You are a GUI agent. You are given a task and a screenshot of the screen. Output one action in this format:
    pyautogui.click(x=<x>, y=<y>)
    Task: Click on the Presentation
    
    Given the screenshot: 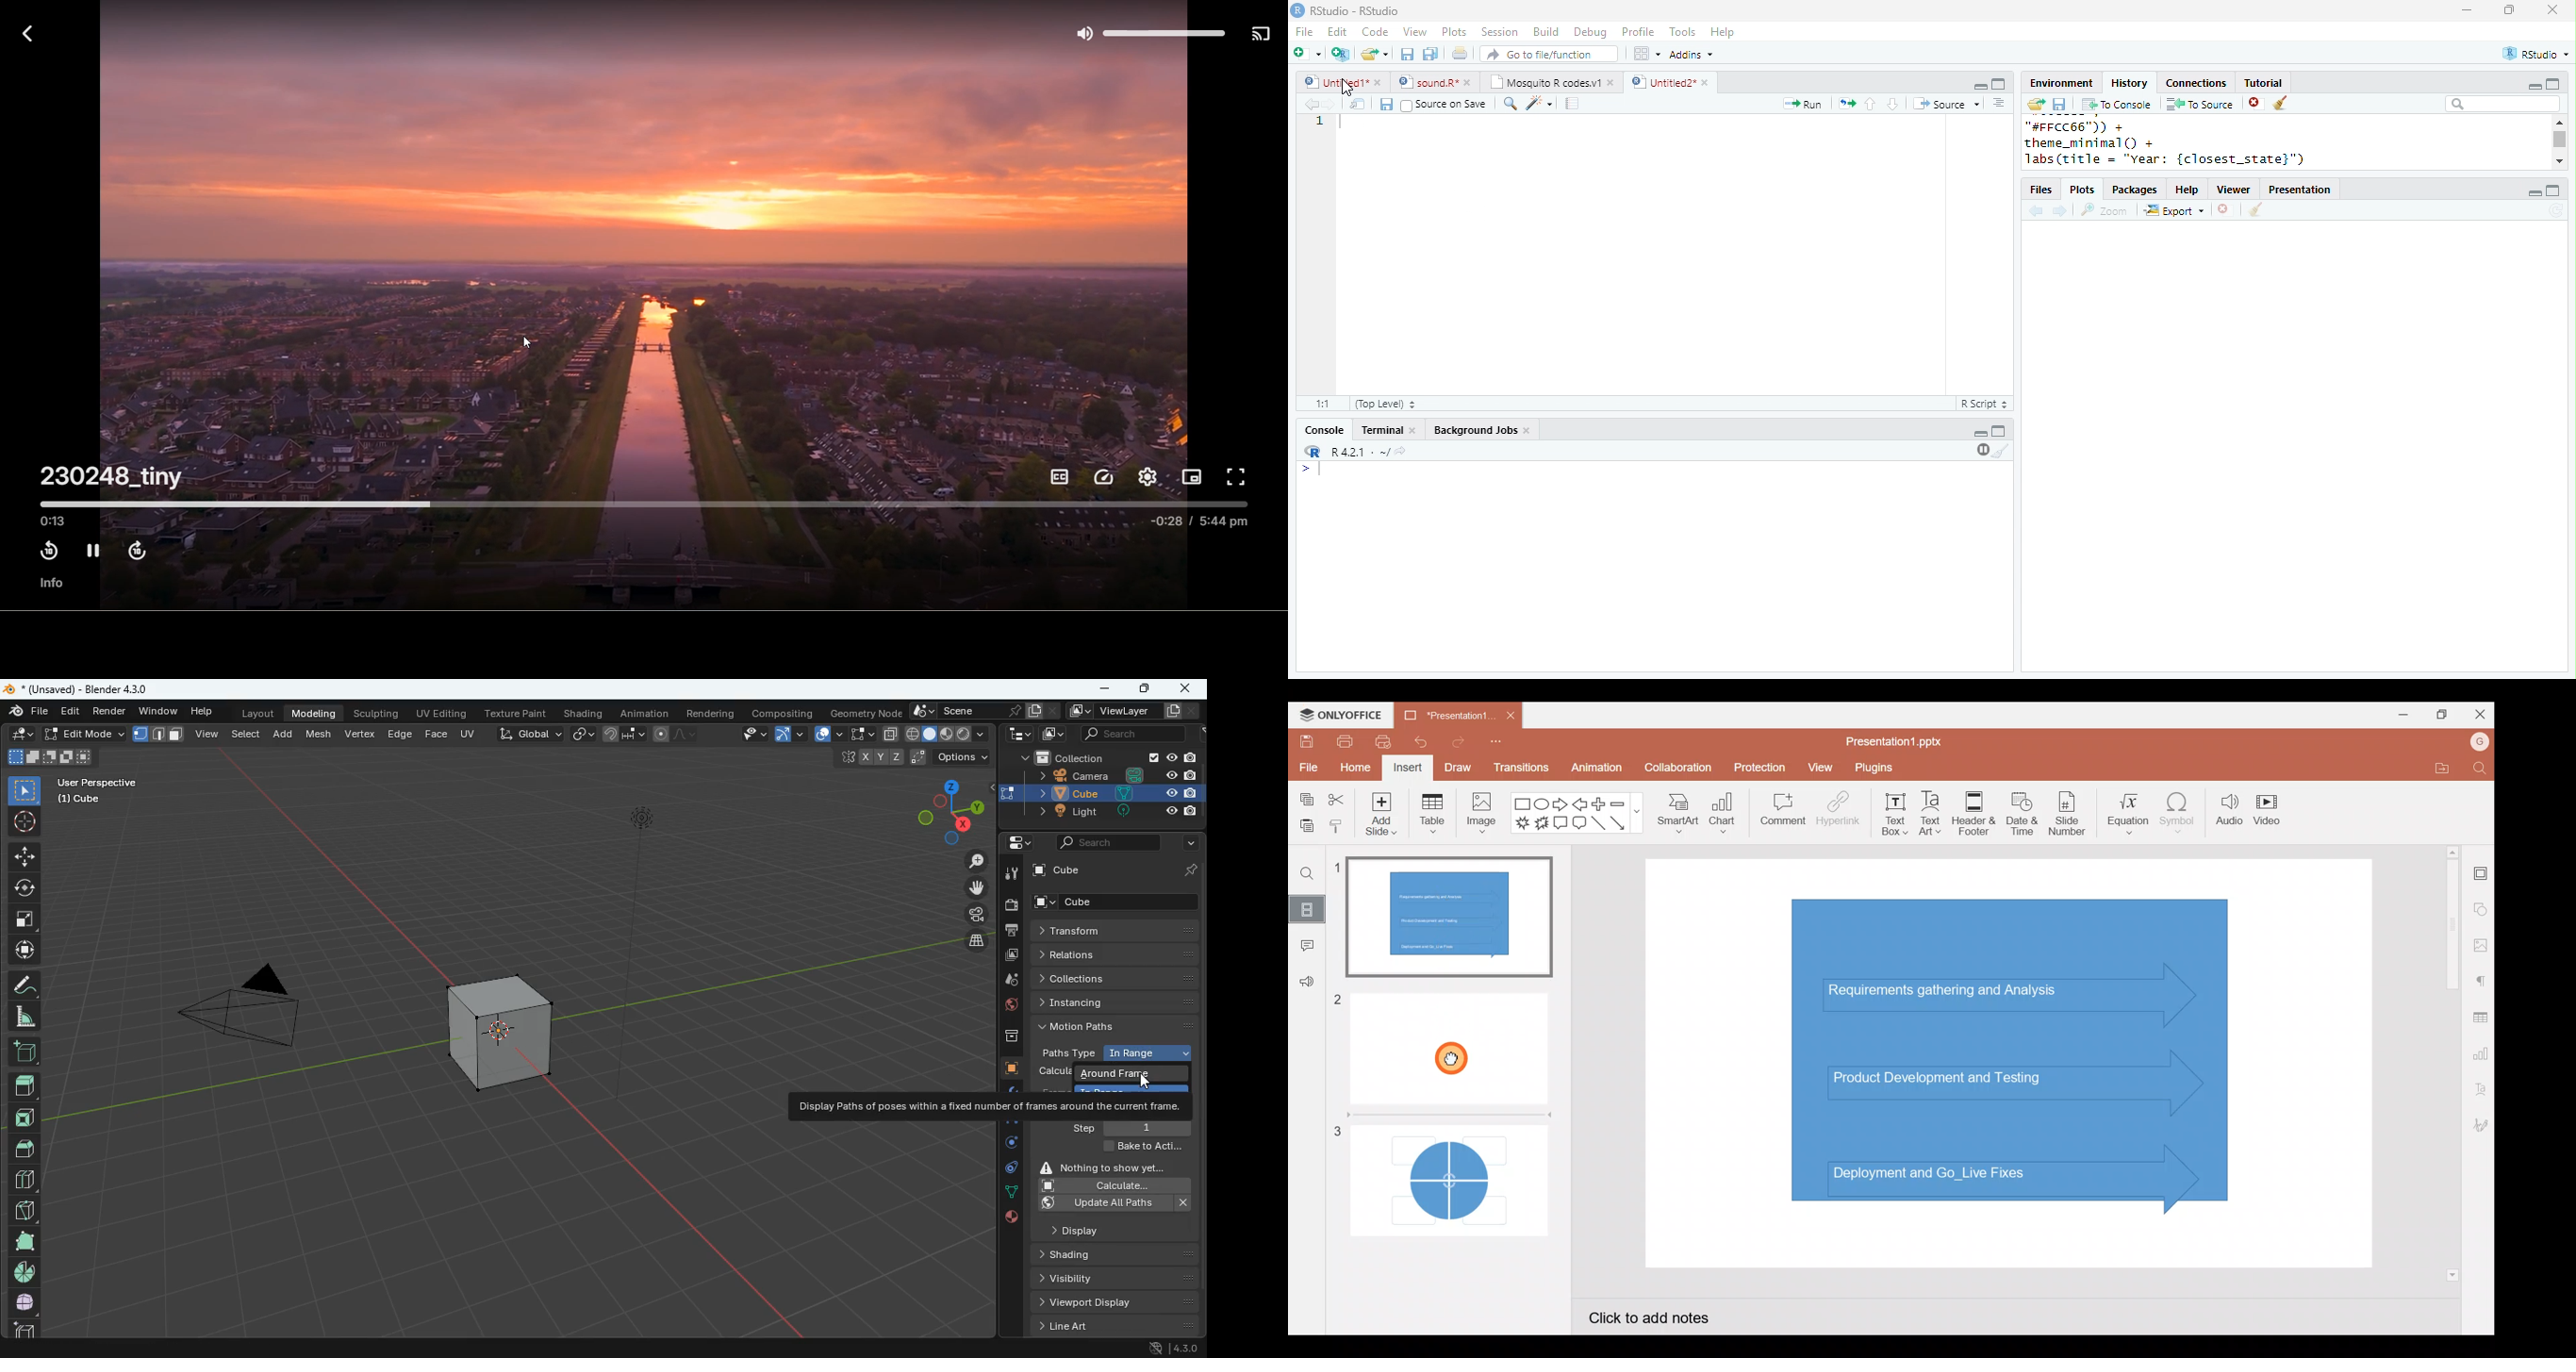 What is the action you would take?
    pyautogui.click(x=2300, y=190)
    